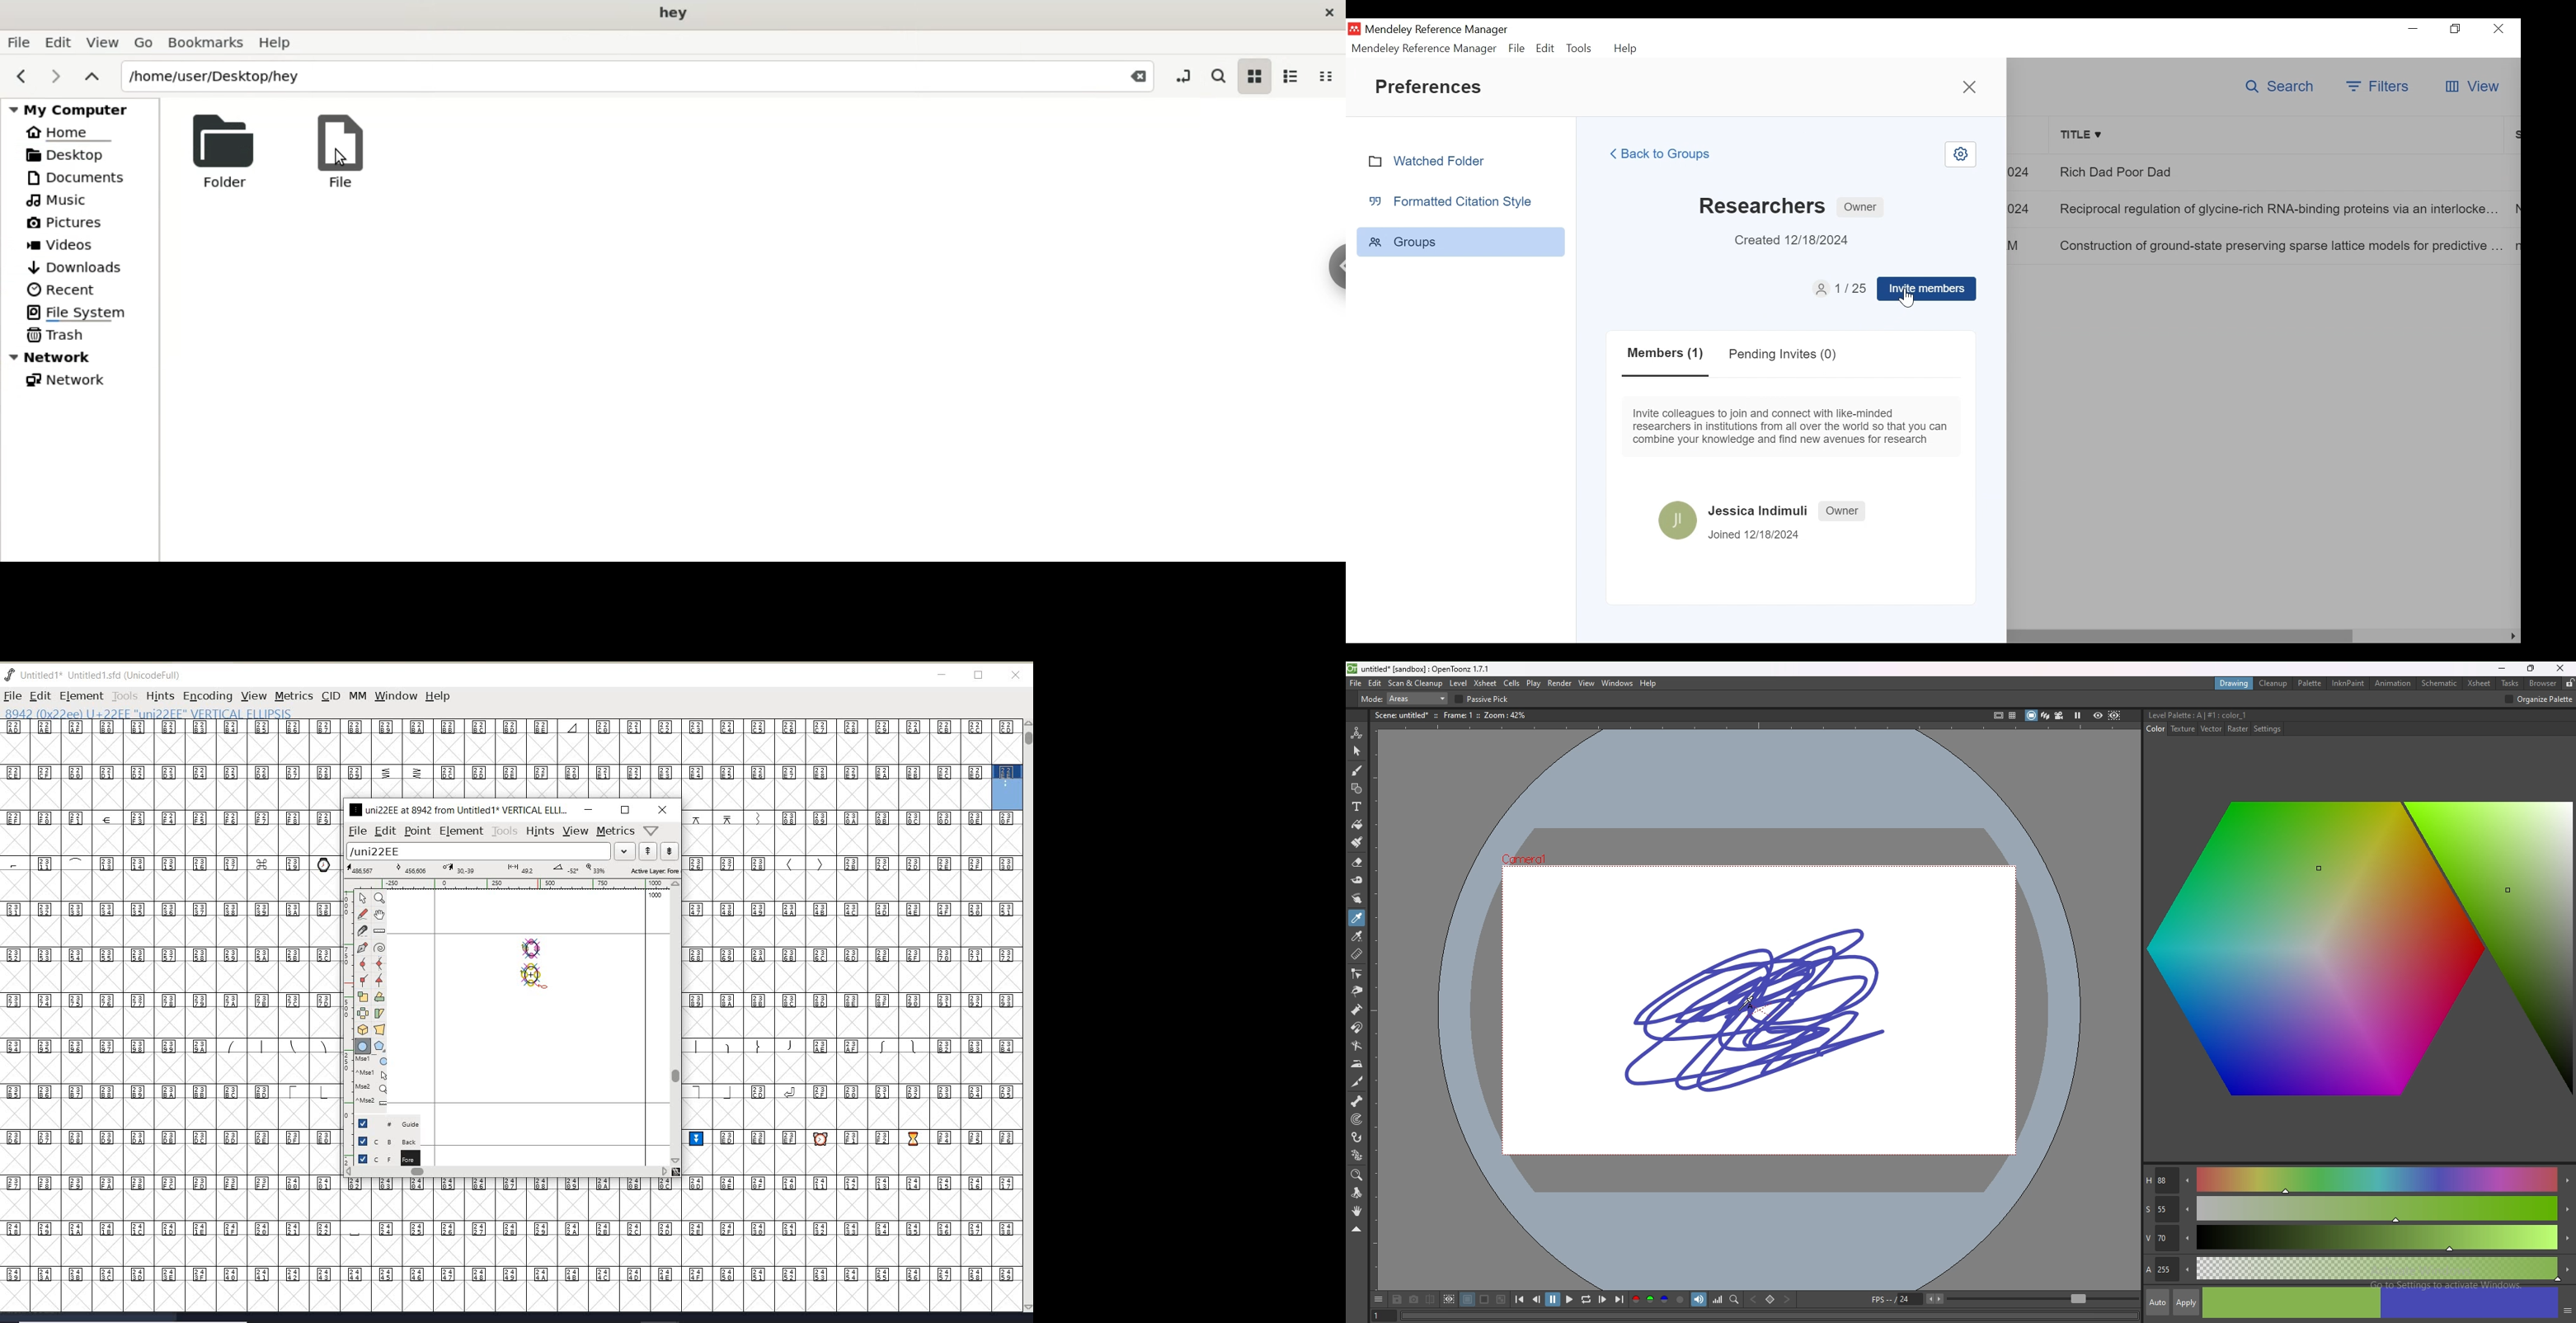 This screenshot has height=1344, width=2576. What do you see at coordinates (1818, 699) in the screenshot?
I see `horizontal` at bounding box center [1818, 699].